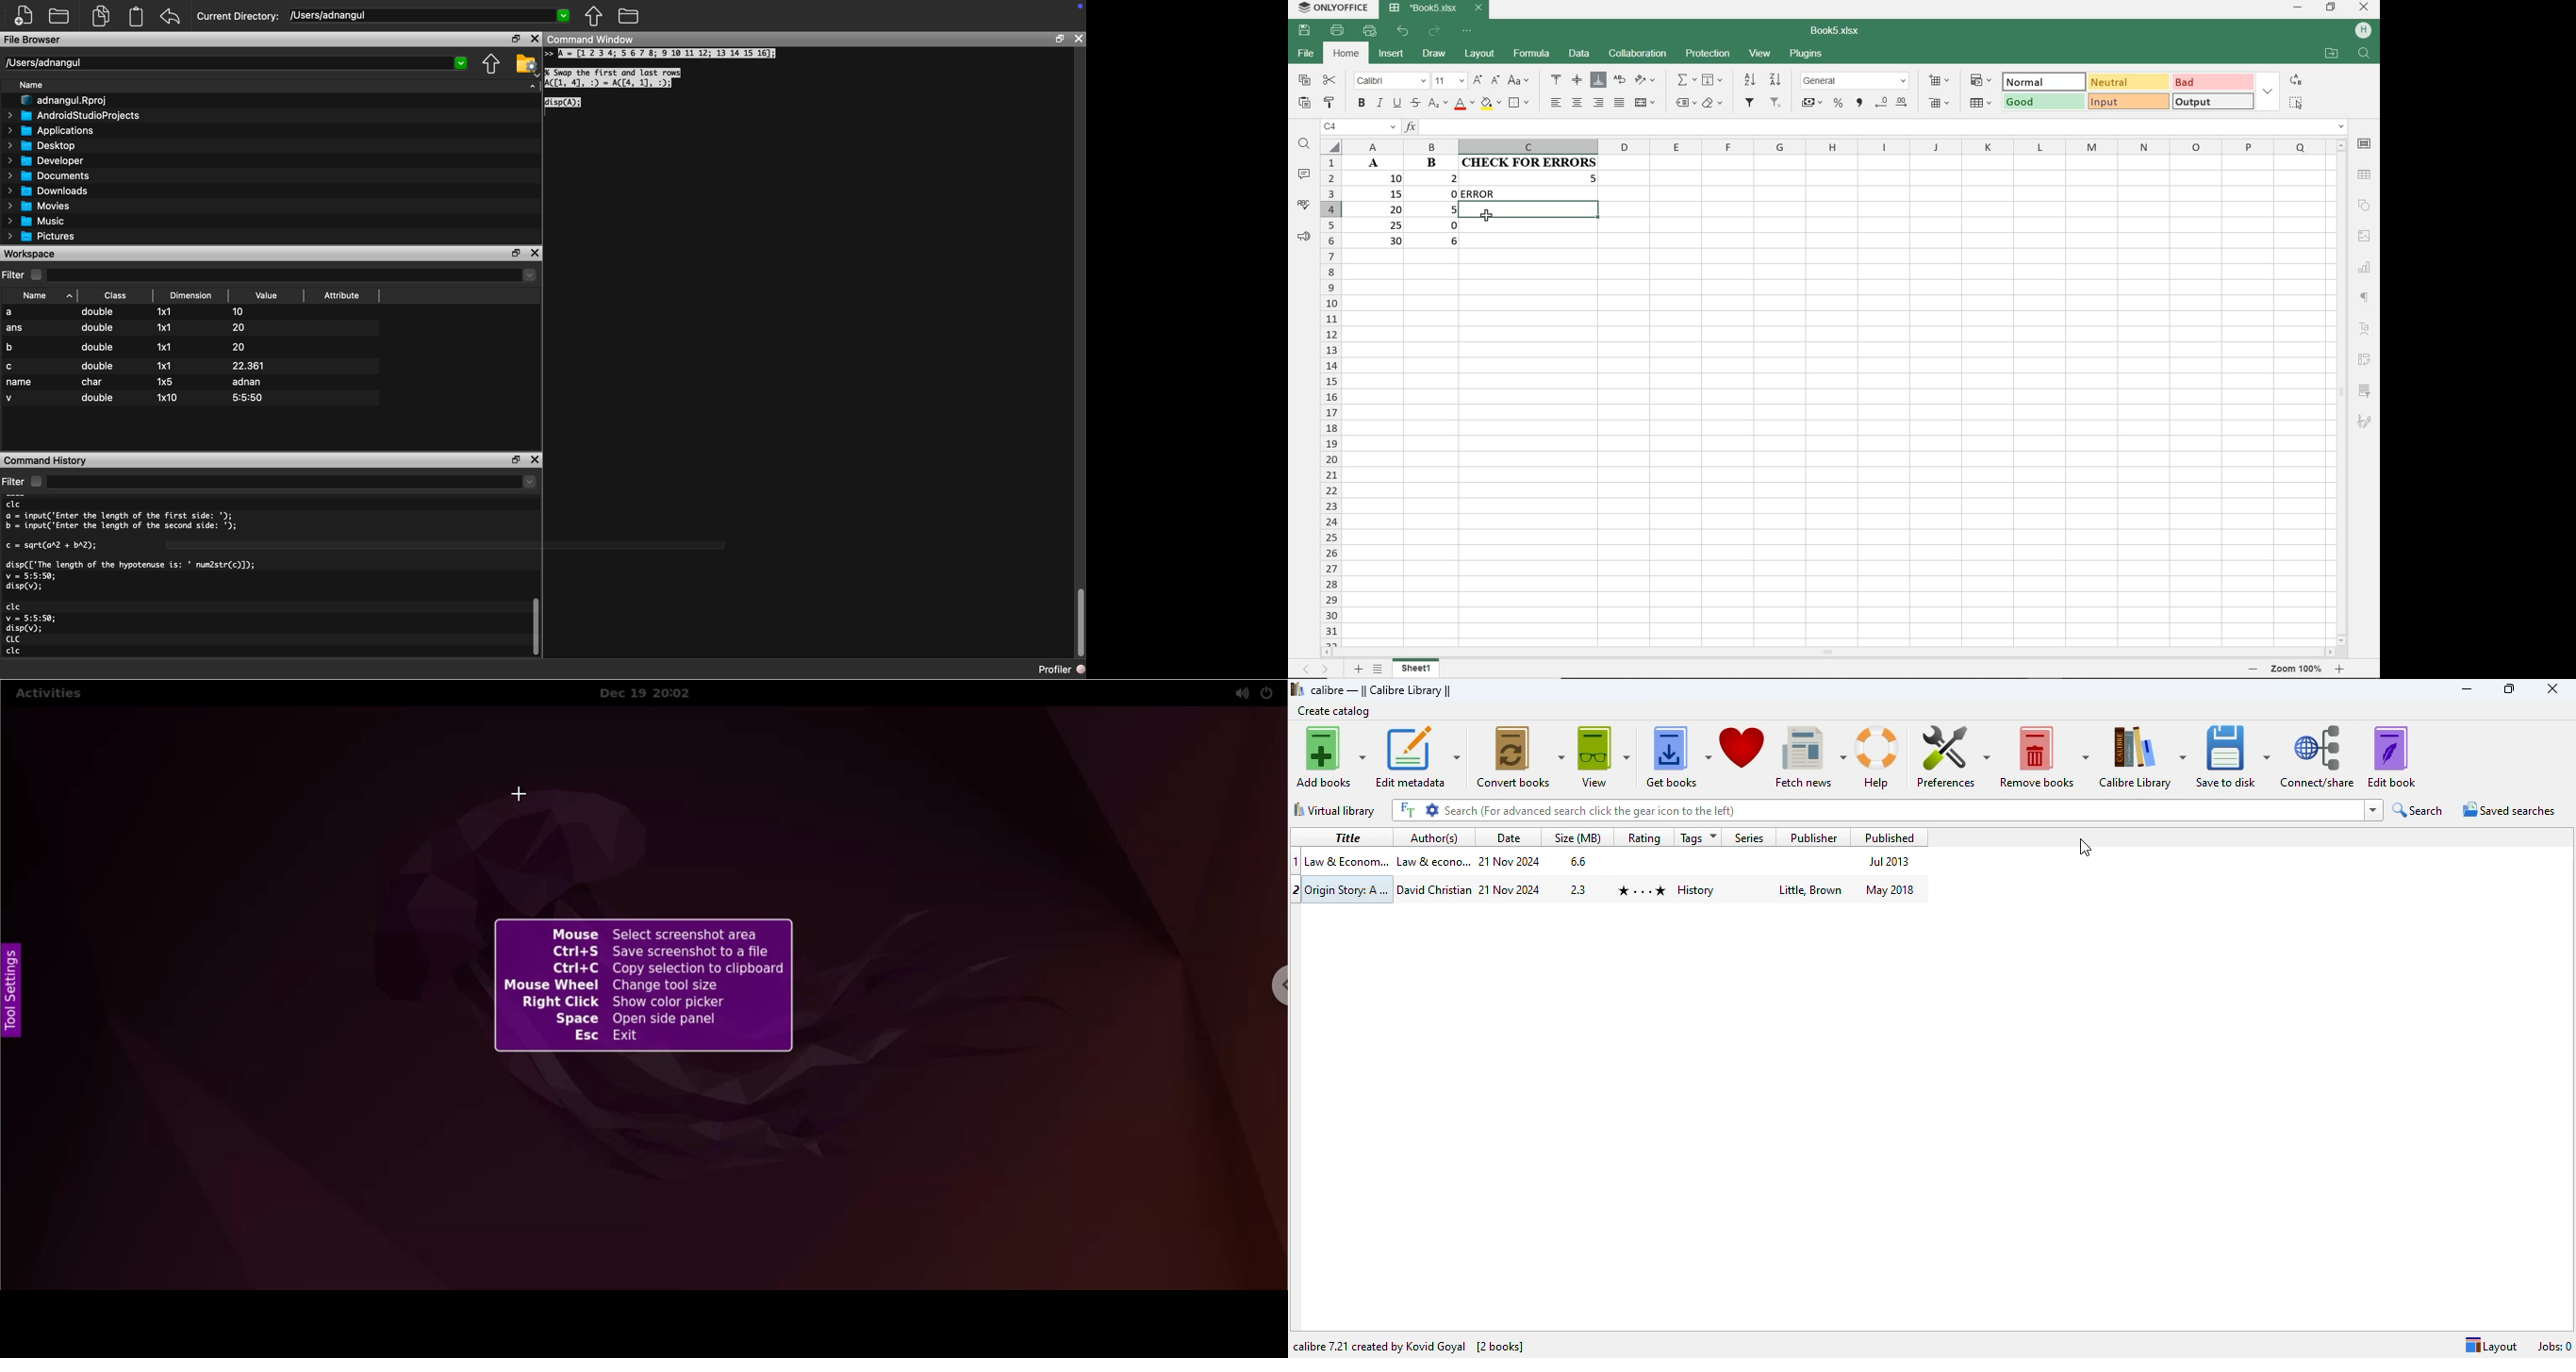  Describe the element at coordinates (1892, 835) in the screenshot. I see `published` at that location.